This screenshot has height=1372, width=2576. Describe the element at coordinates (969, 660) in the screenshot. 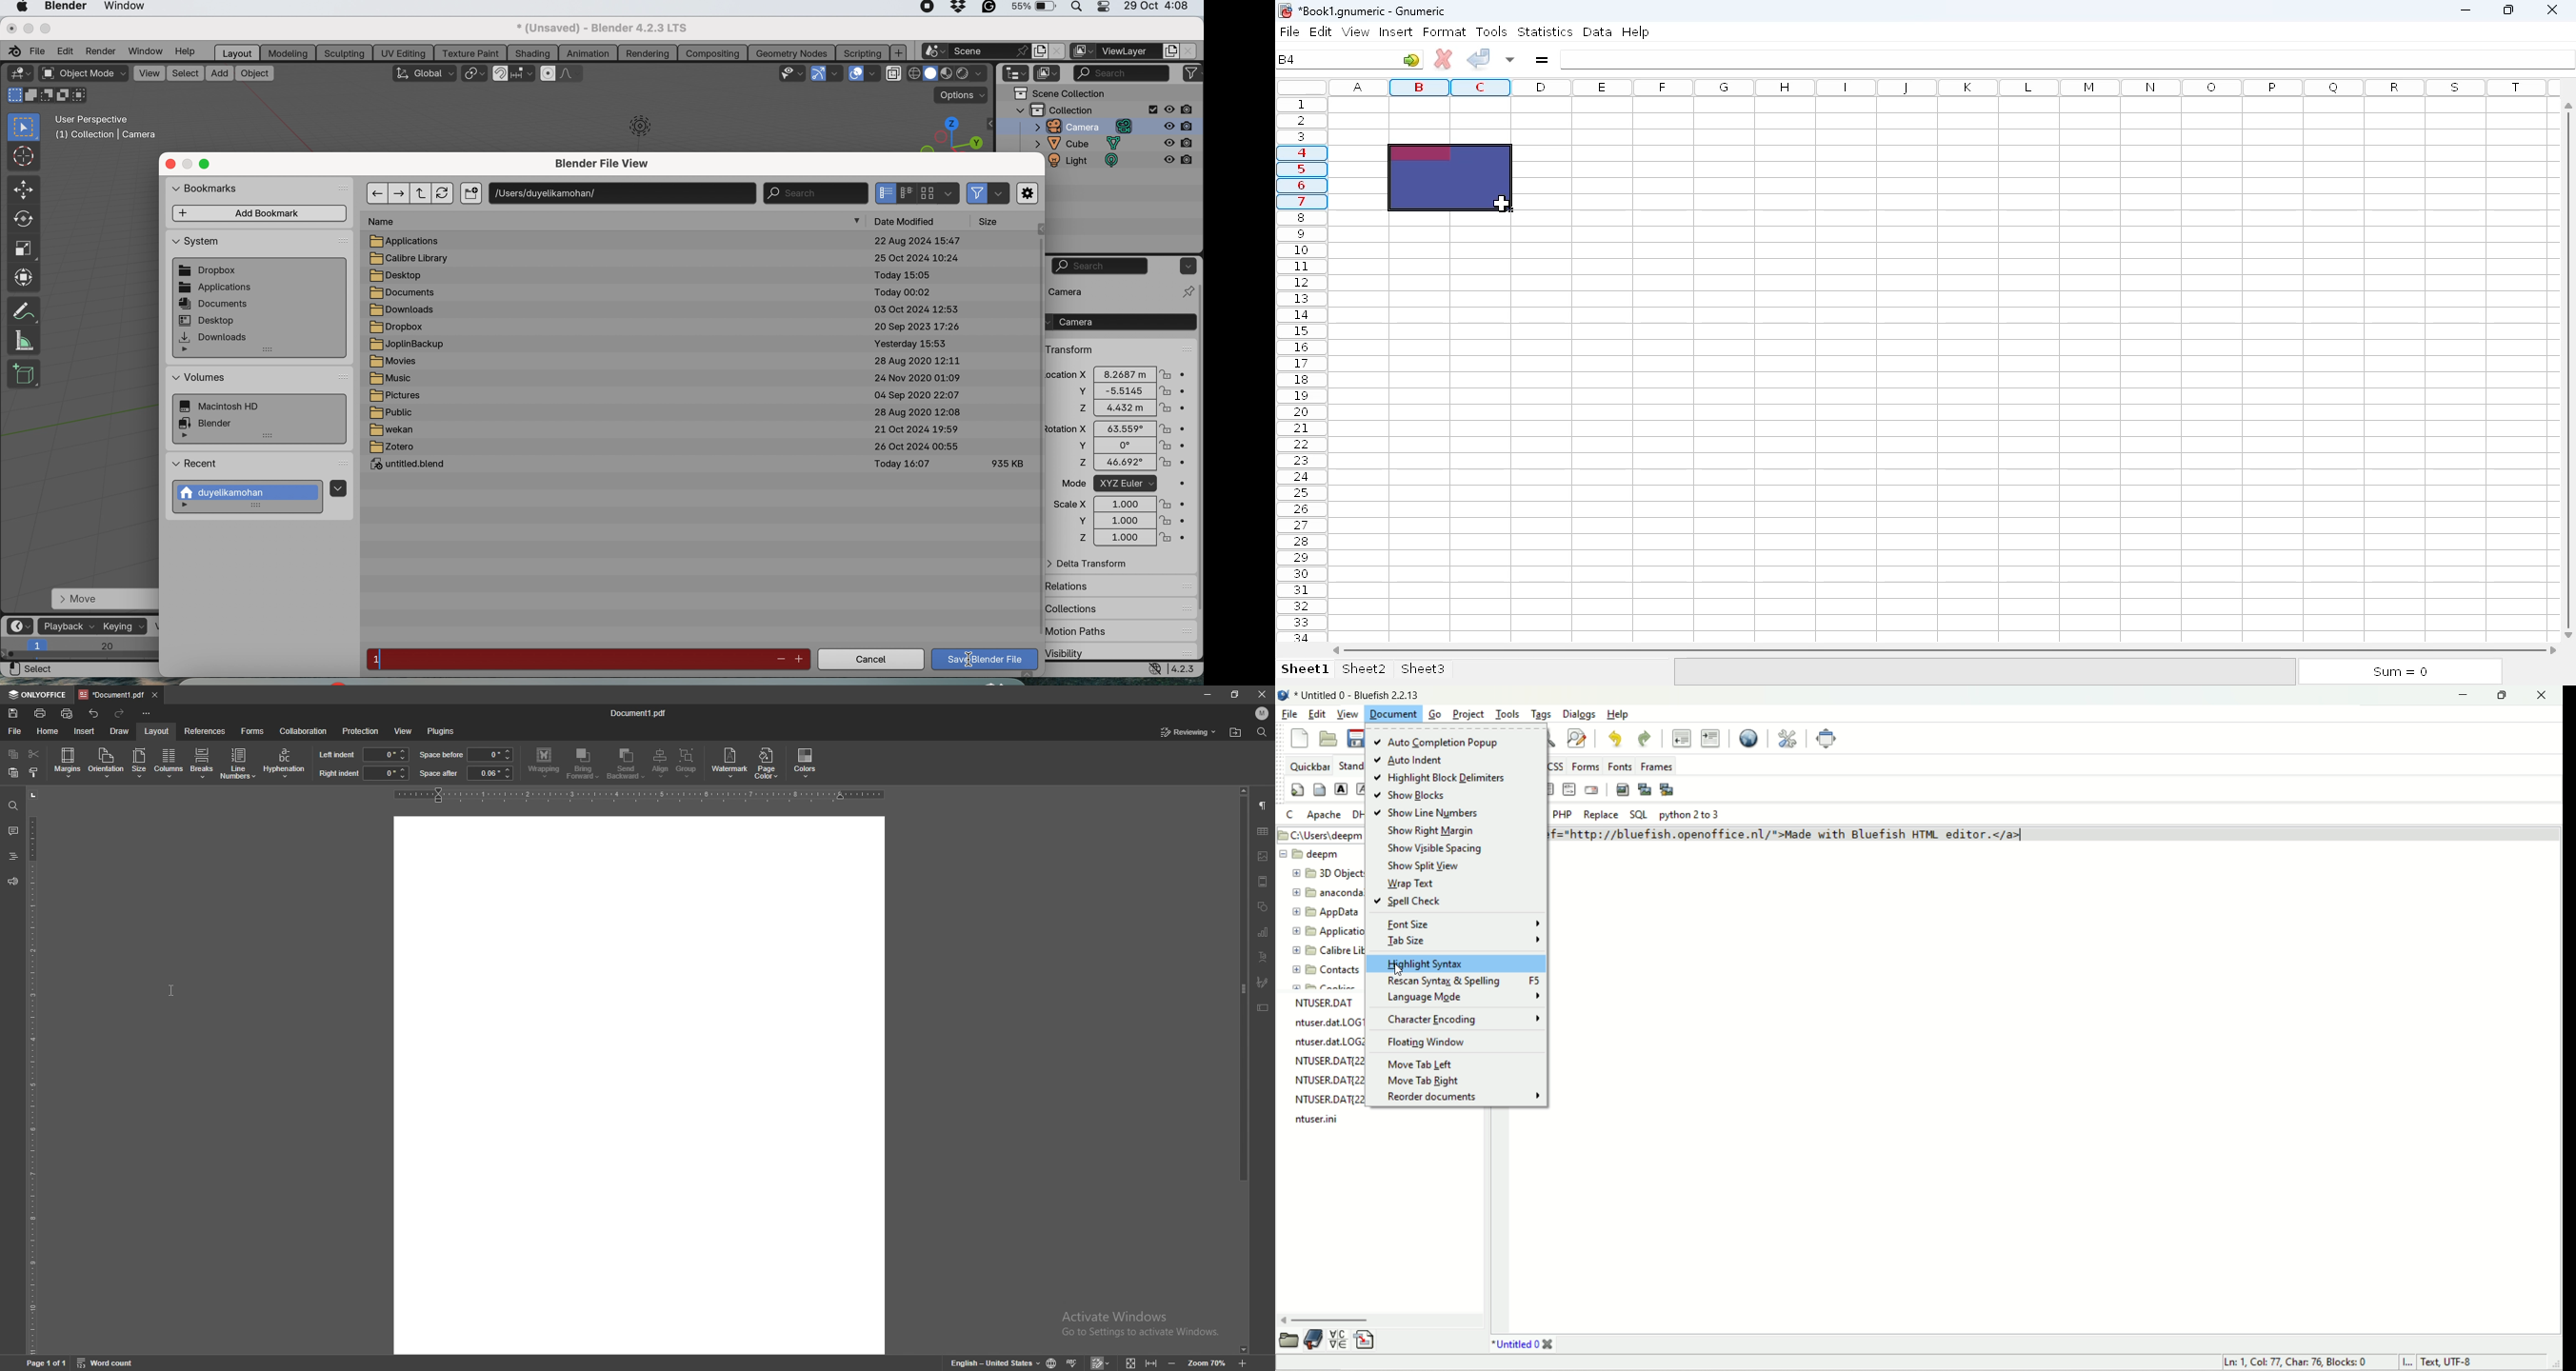

I see `cursor` at that location.